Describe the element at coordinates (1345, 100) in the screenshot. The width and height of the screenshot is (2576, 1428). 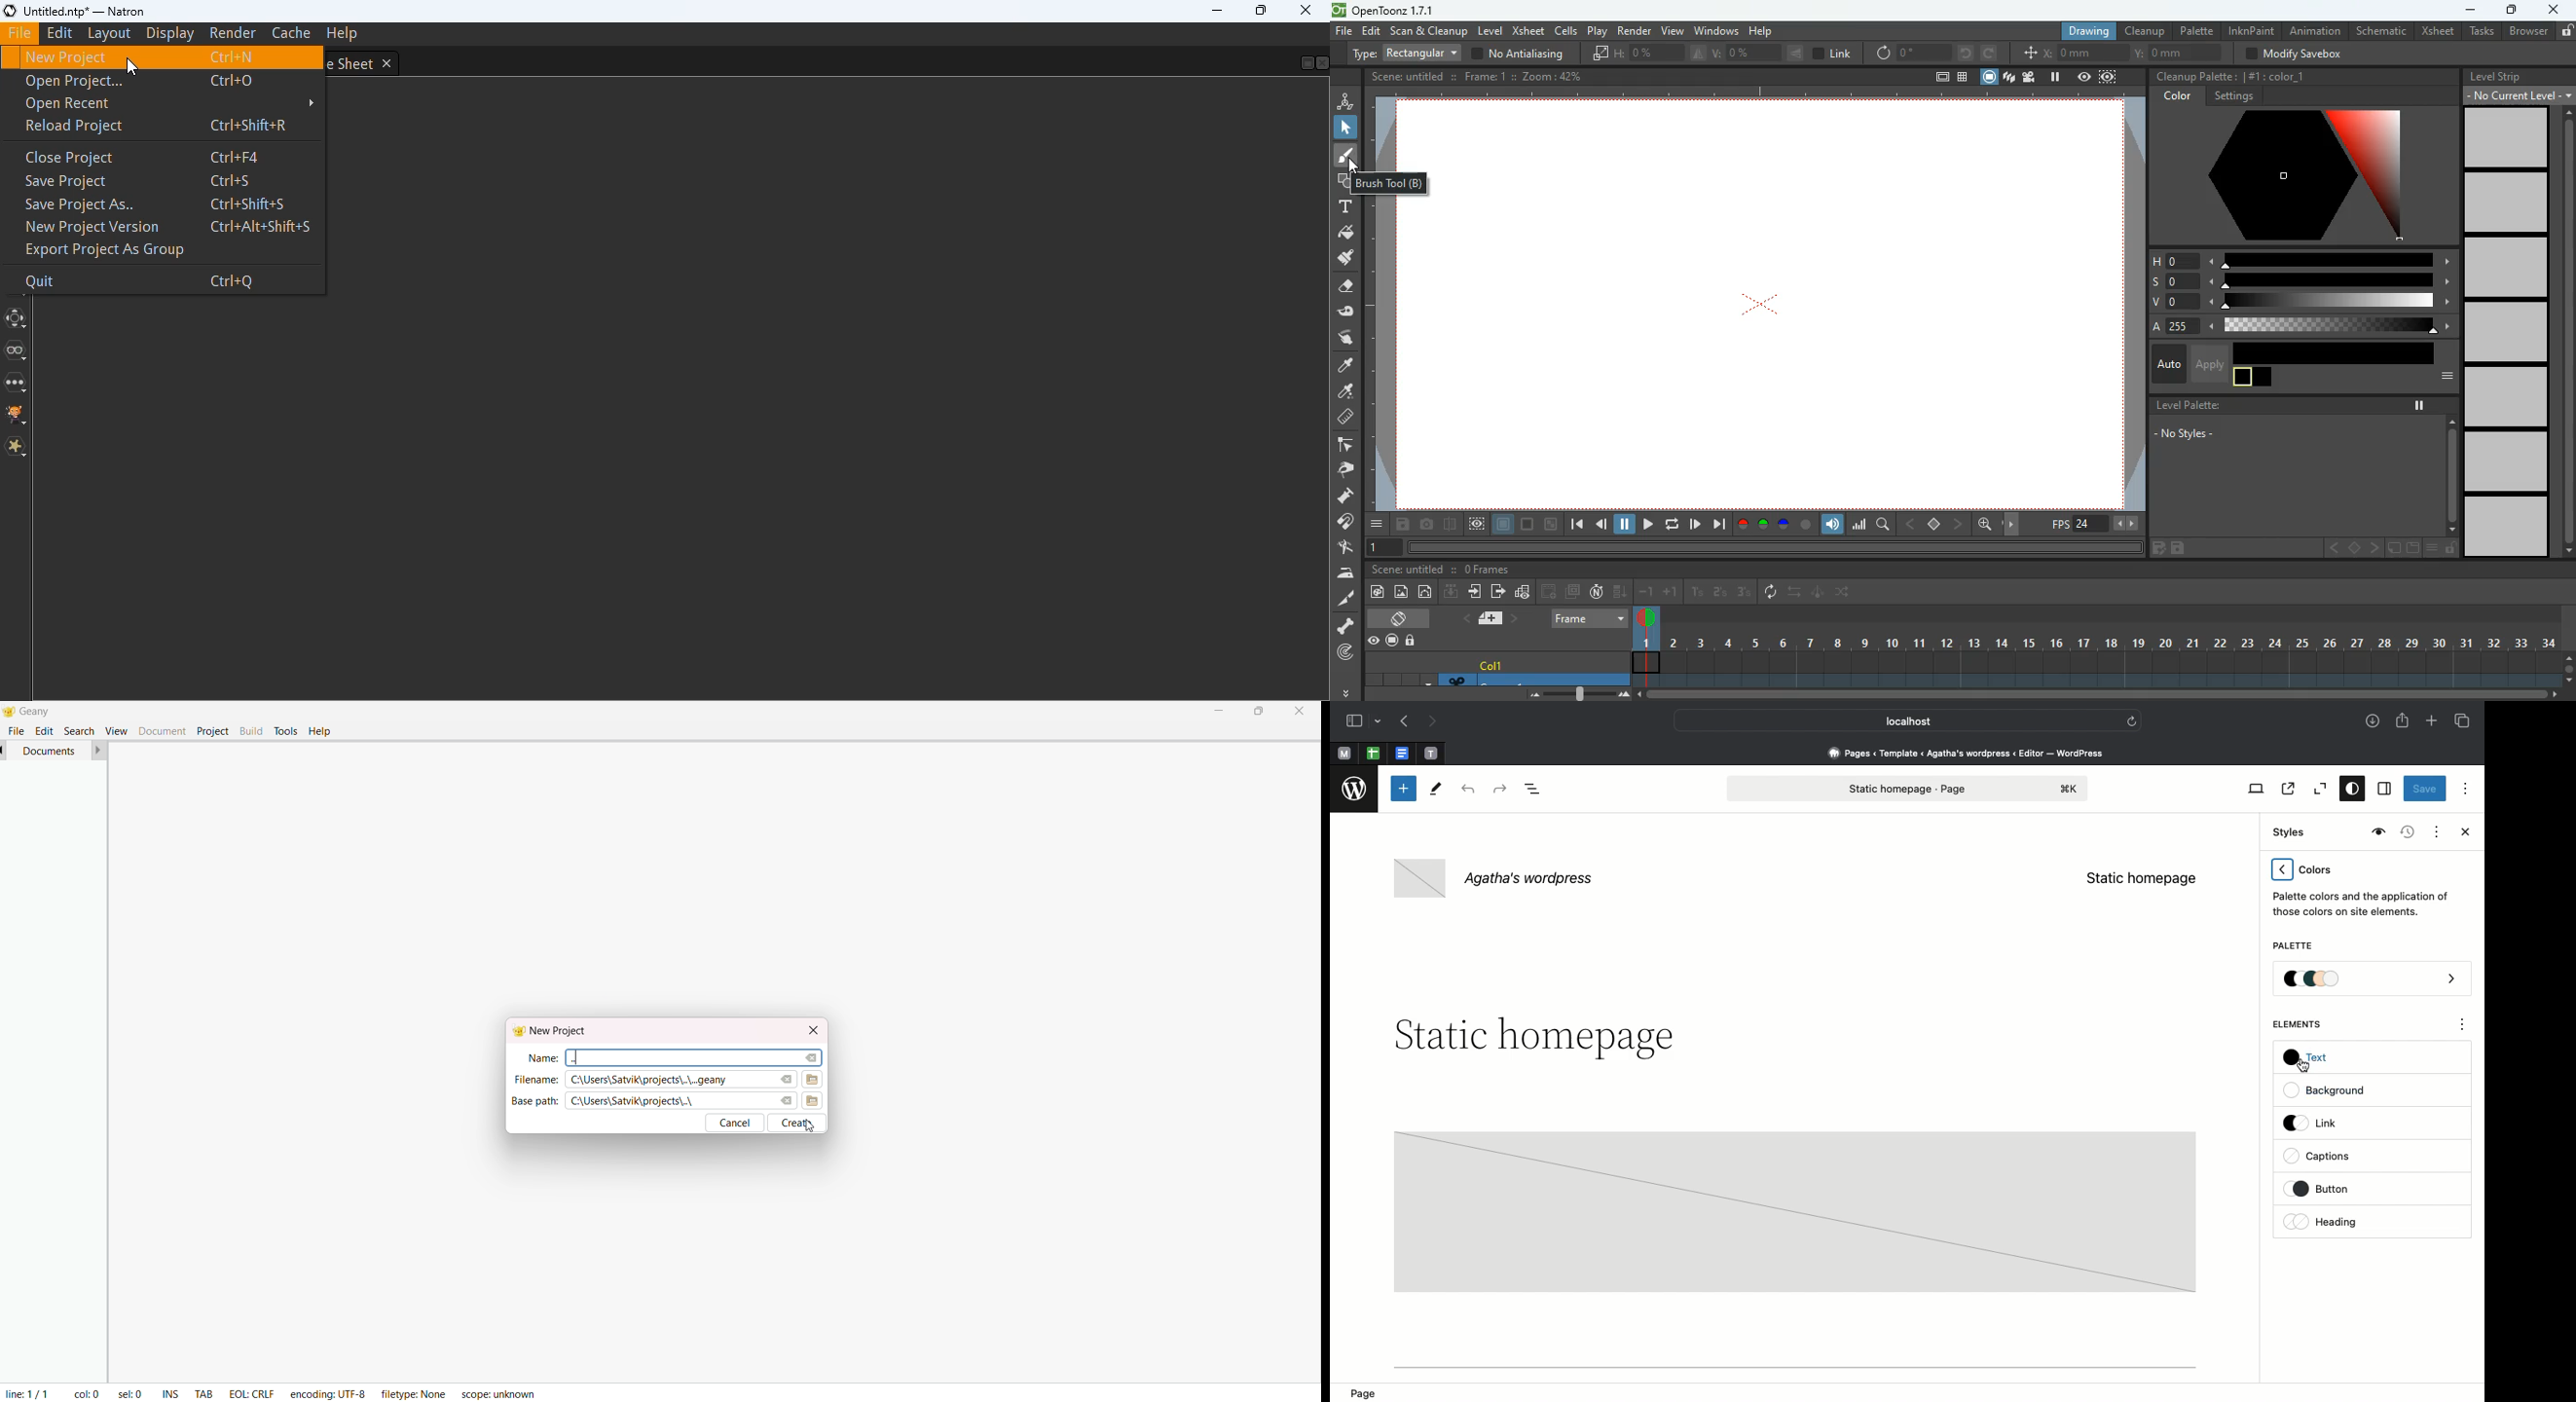
I see `animate` at that location.